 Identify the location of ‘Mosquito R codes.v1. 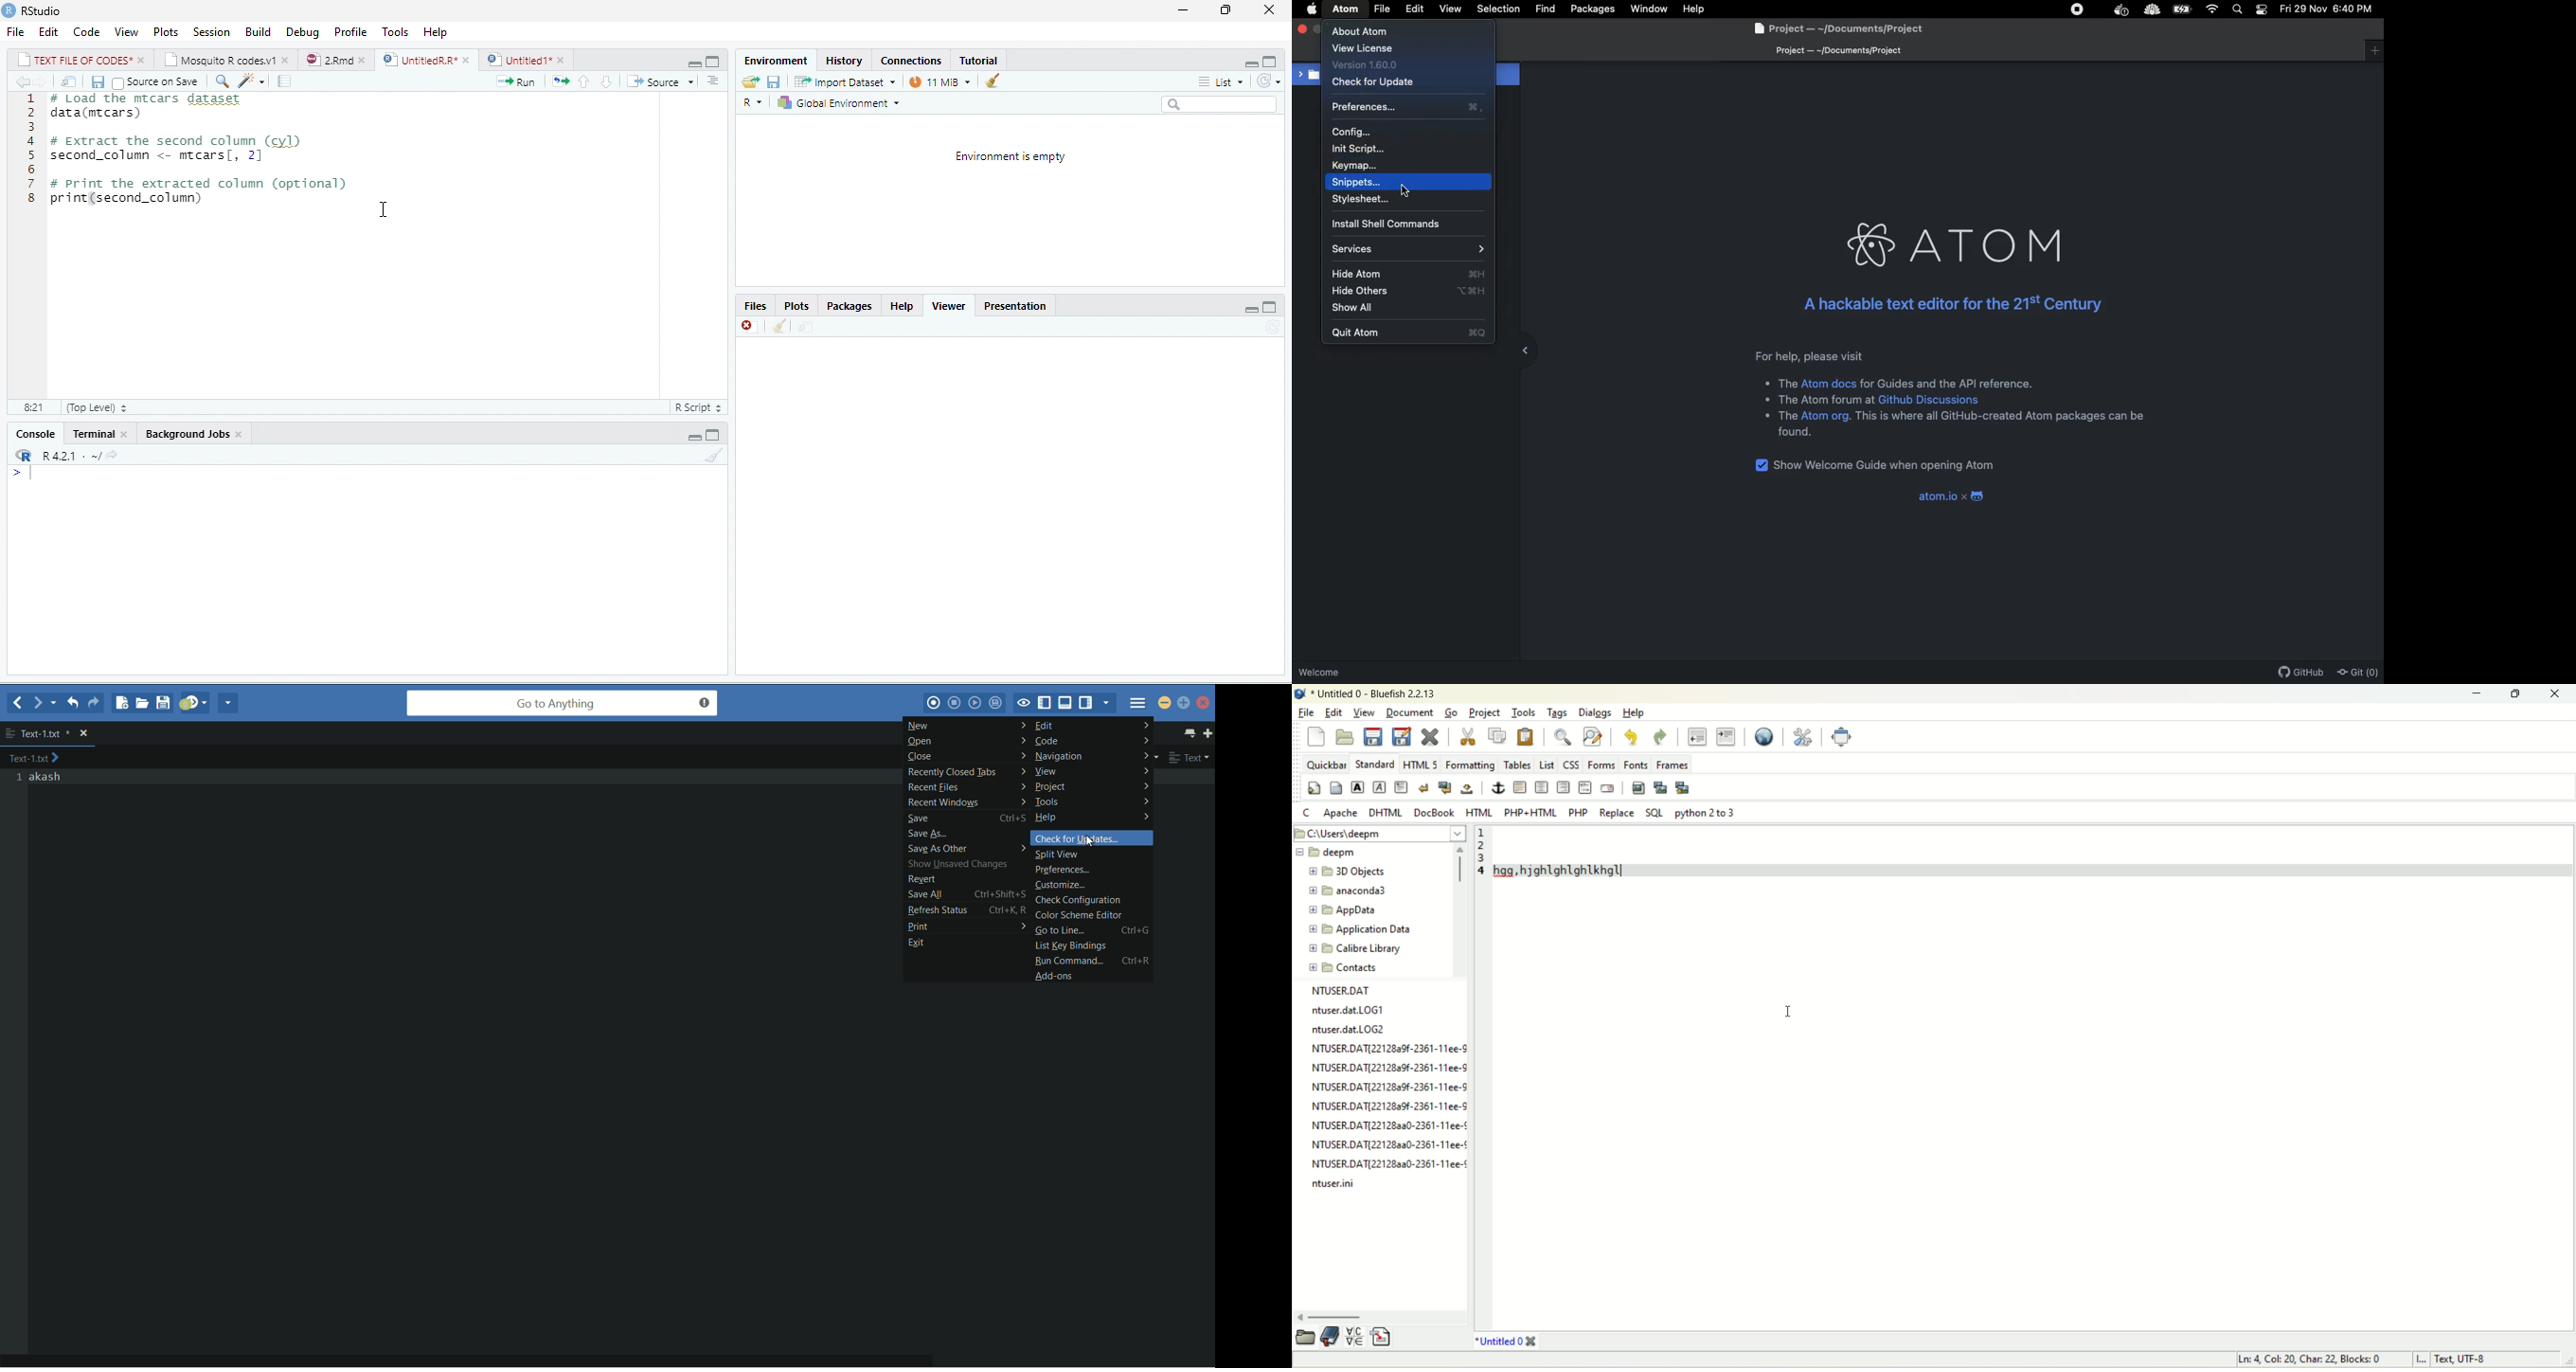
(220, 59).